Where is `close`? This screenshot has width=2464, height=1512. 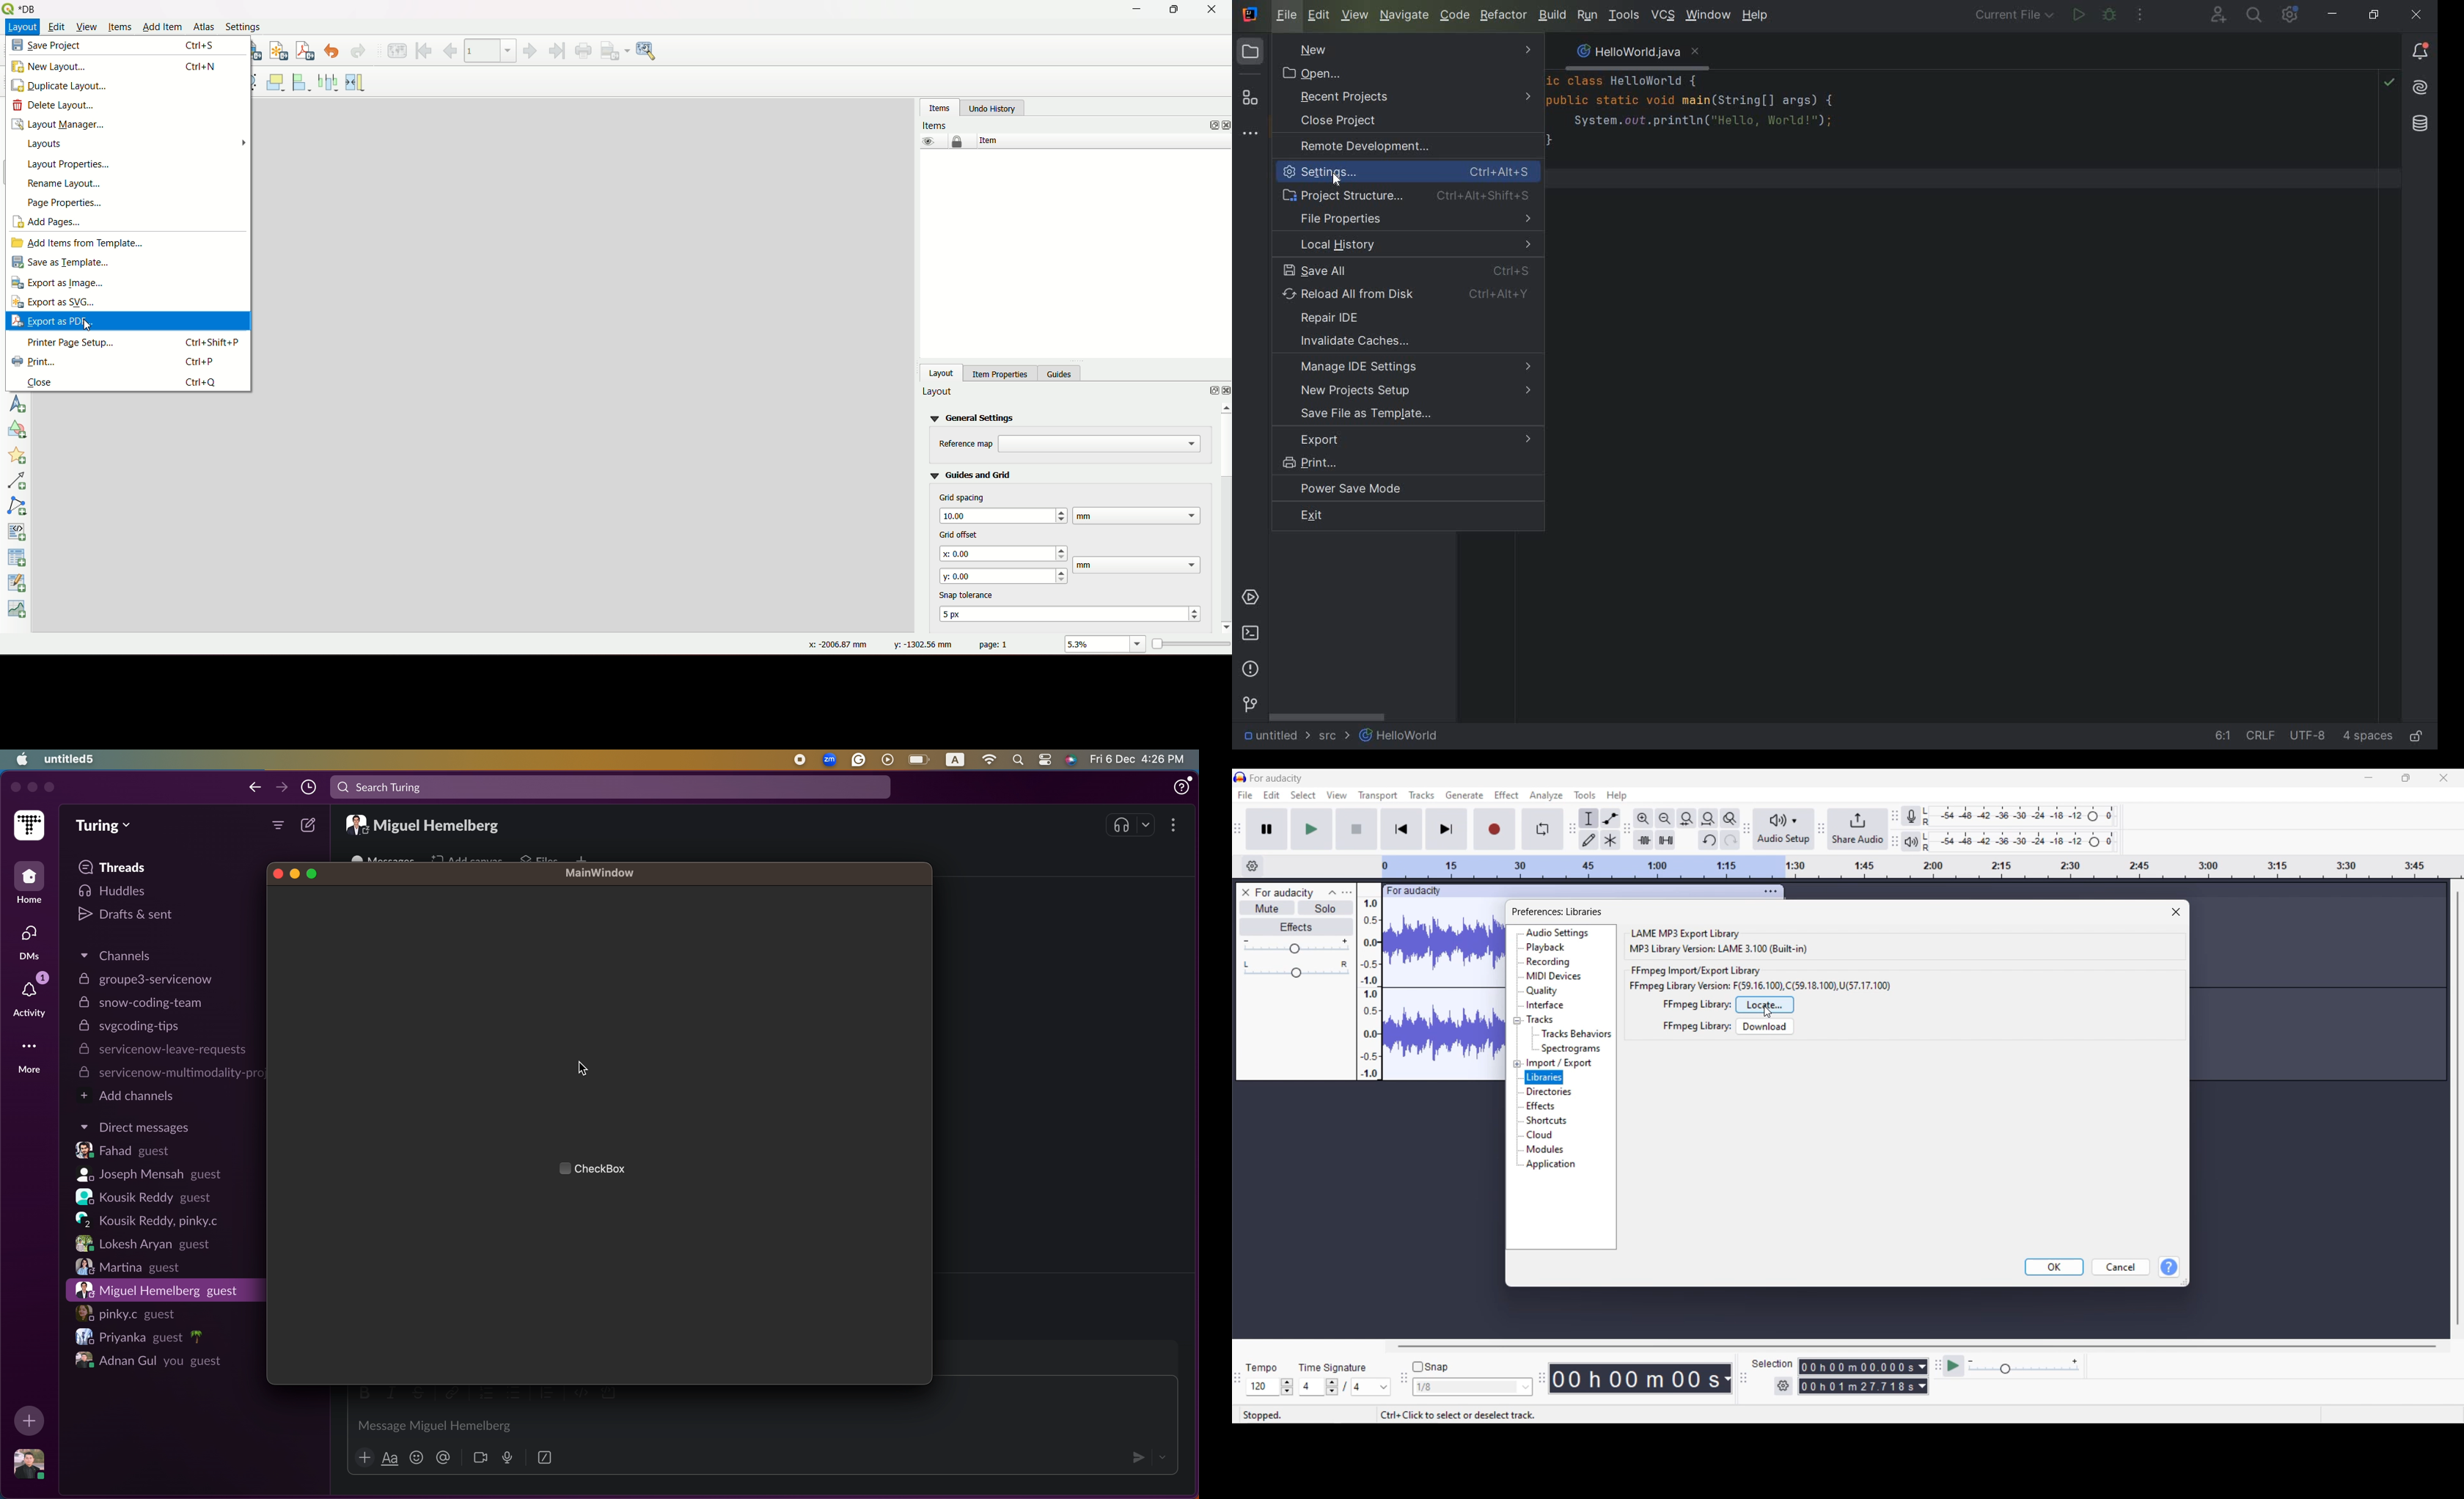
close is located at coordinates (1224, 391).